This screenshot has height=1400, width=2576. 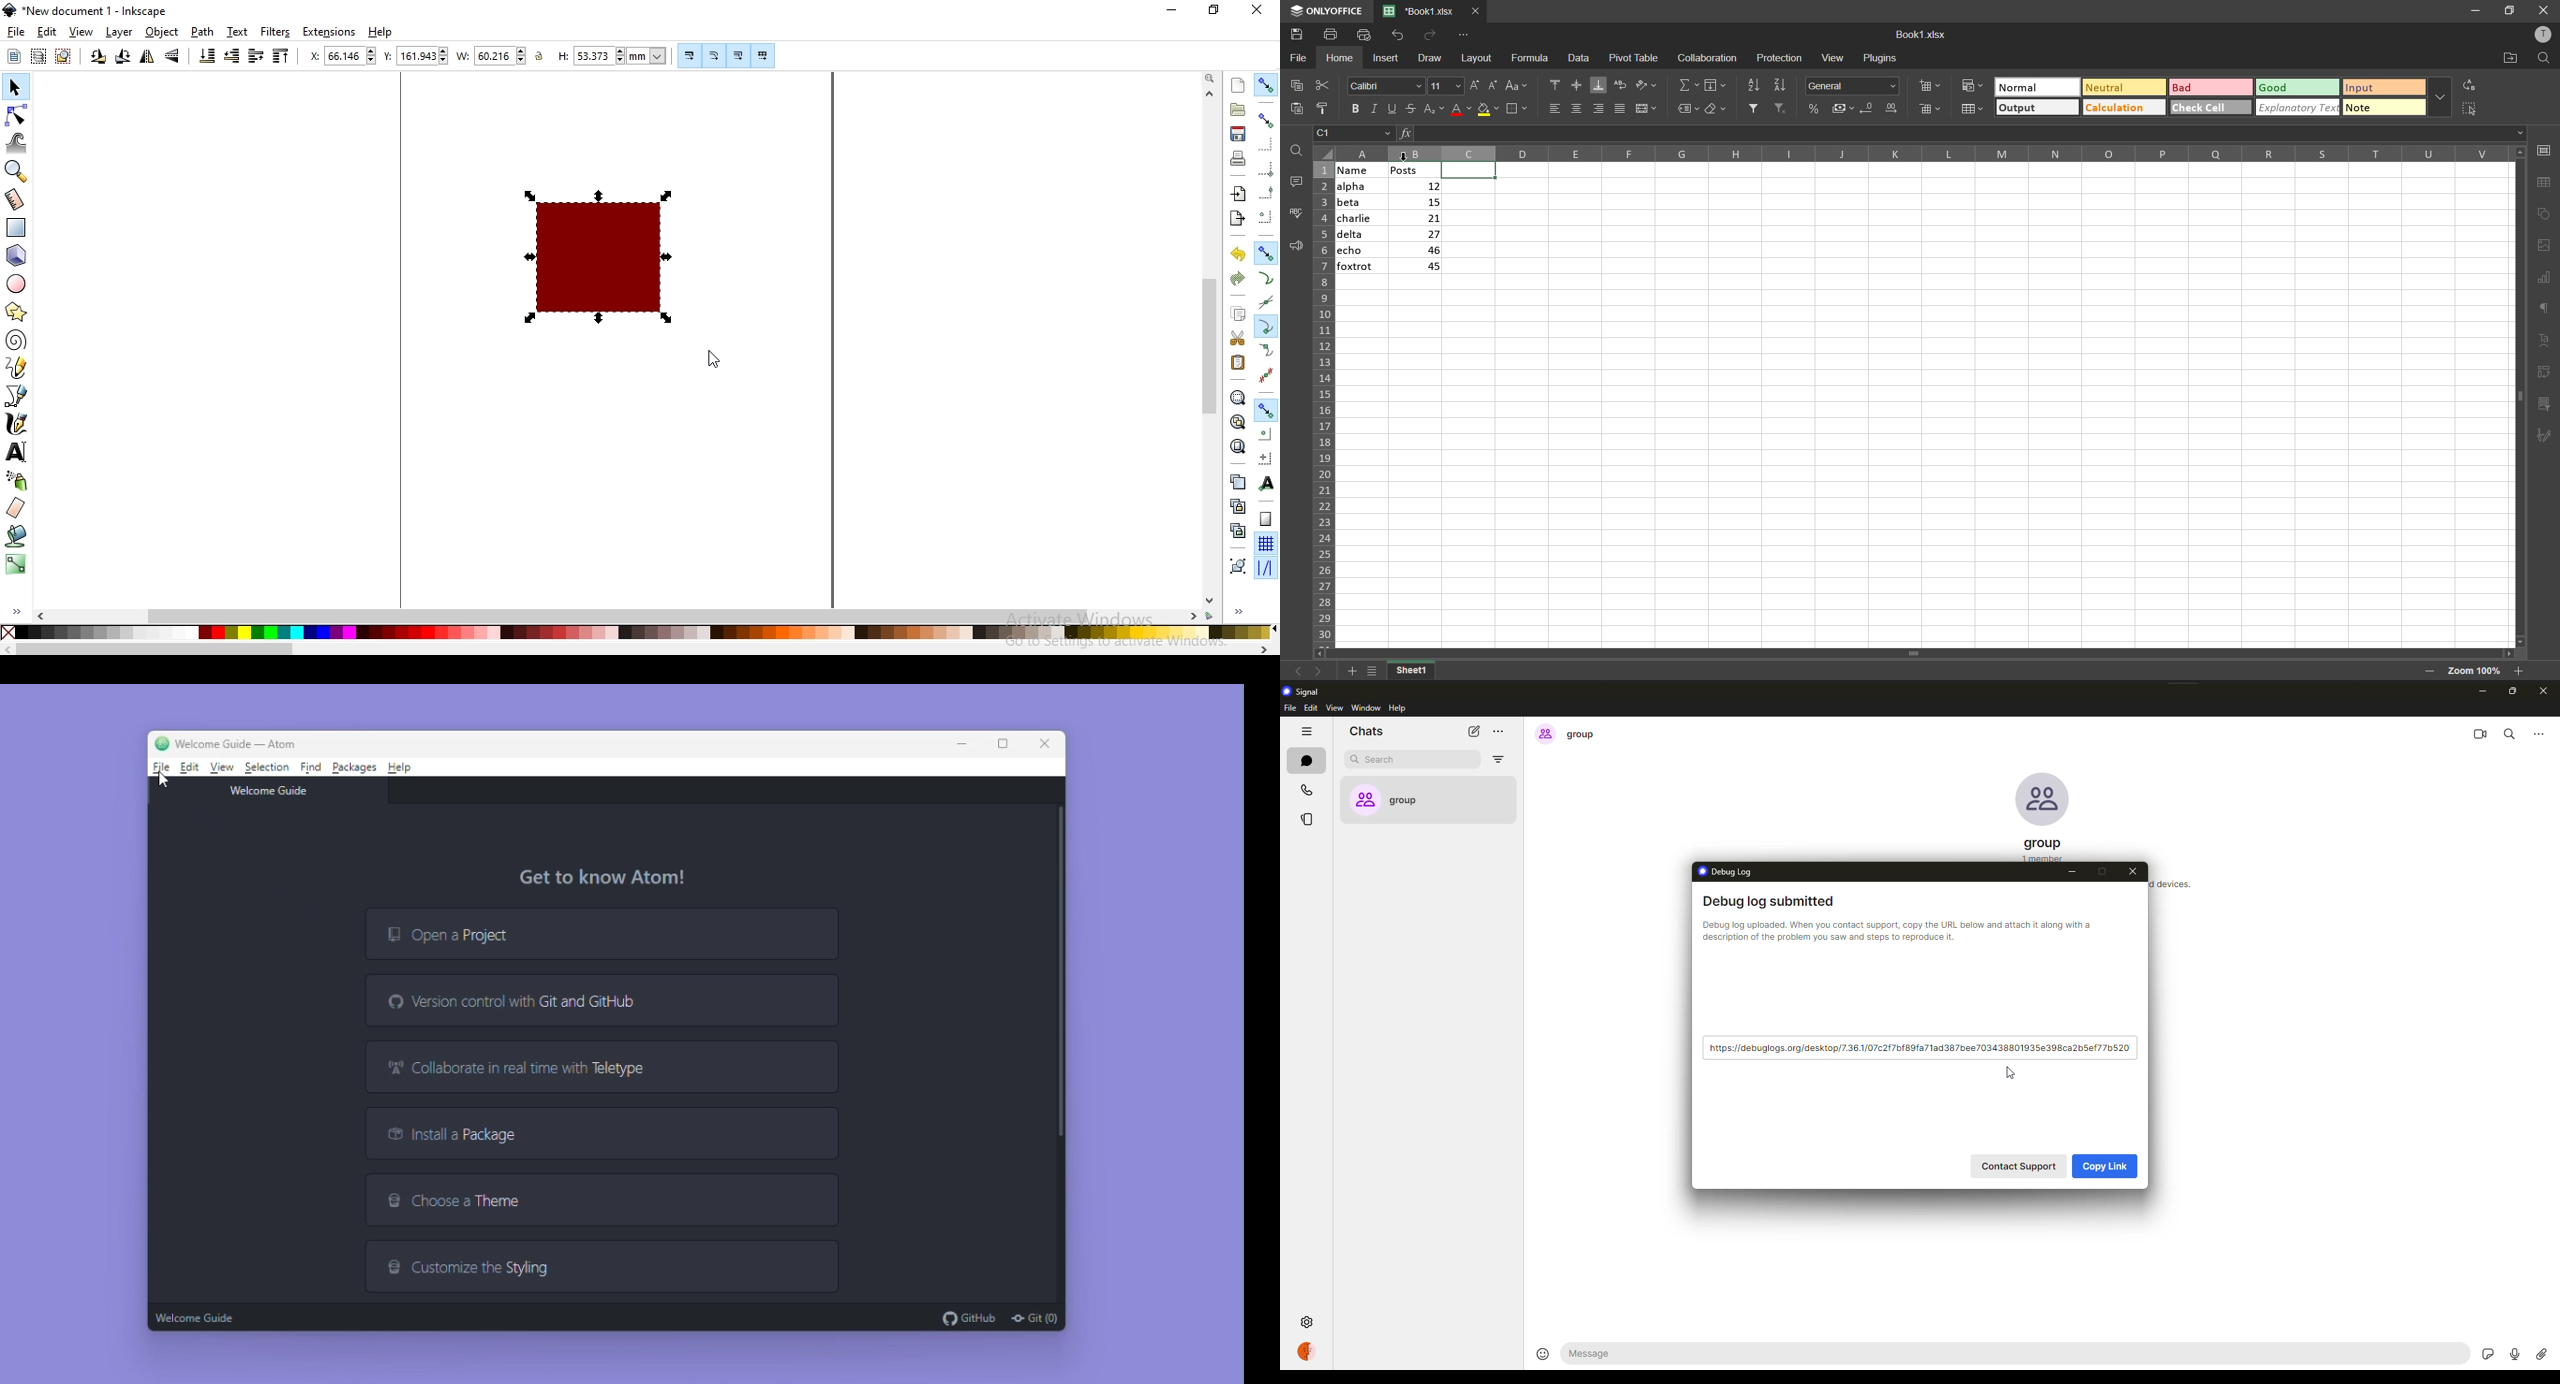 What do you see at coordinates (2429, 670) in the screenshot?
I see `zoom out` at bounding box center [2429, 670].